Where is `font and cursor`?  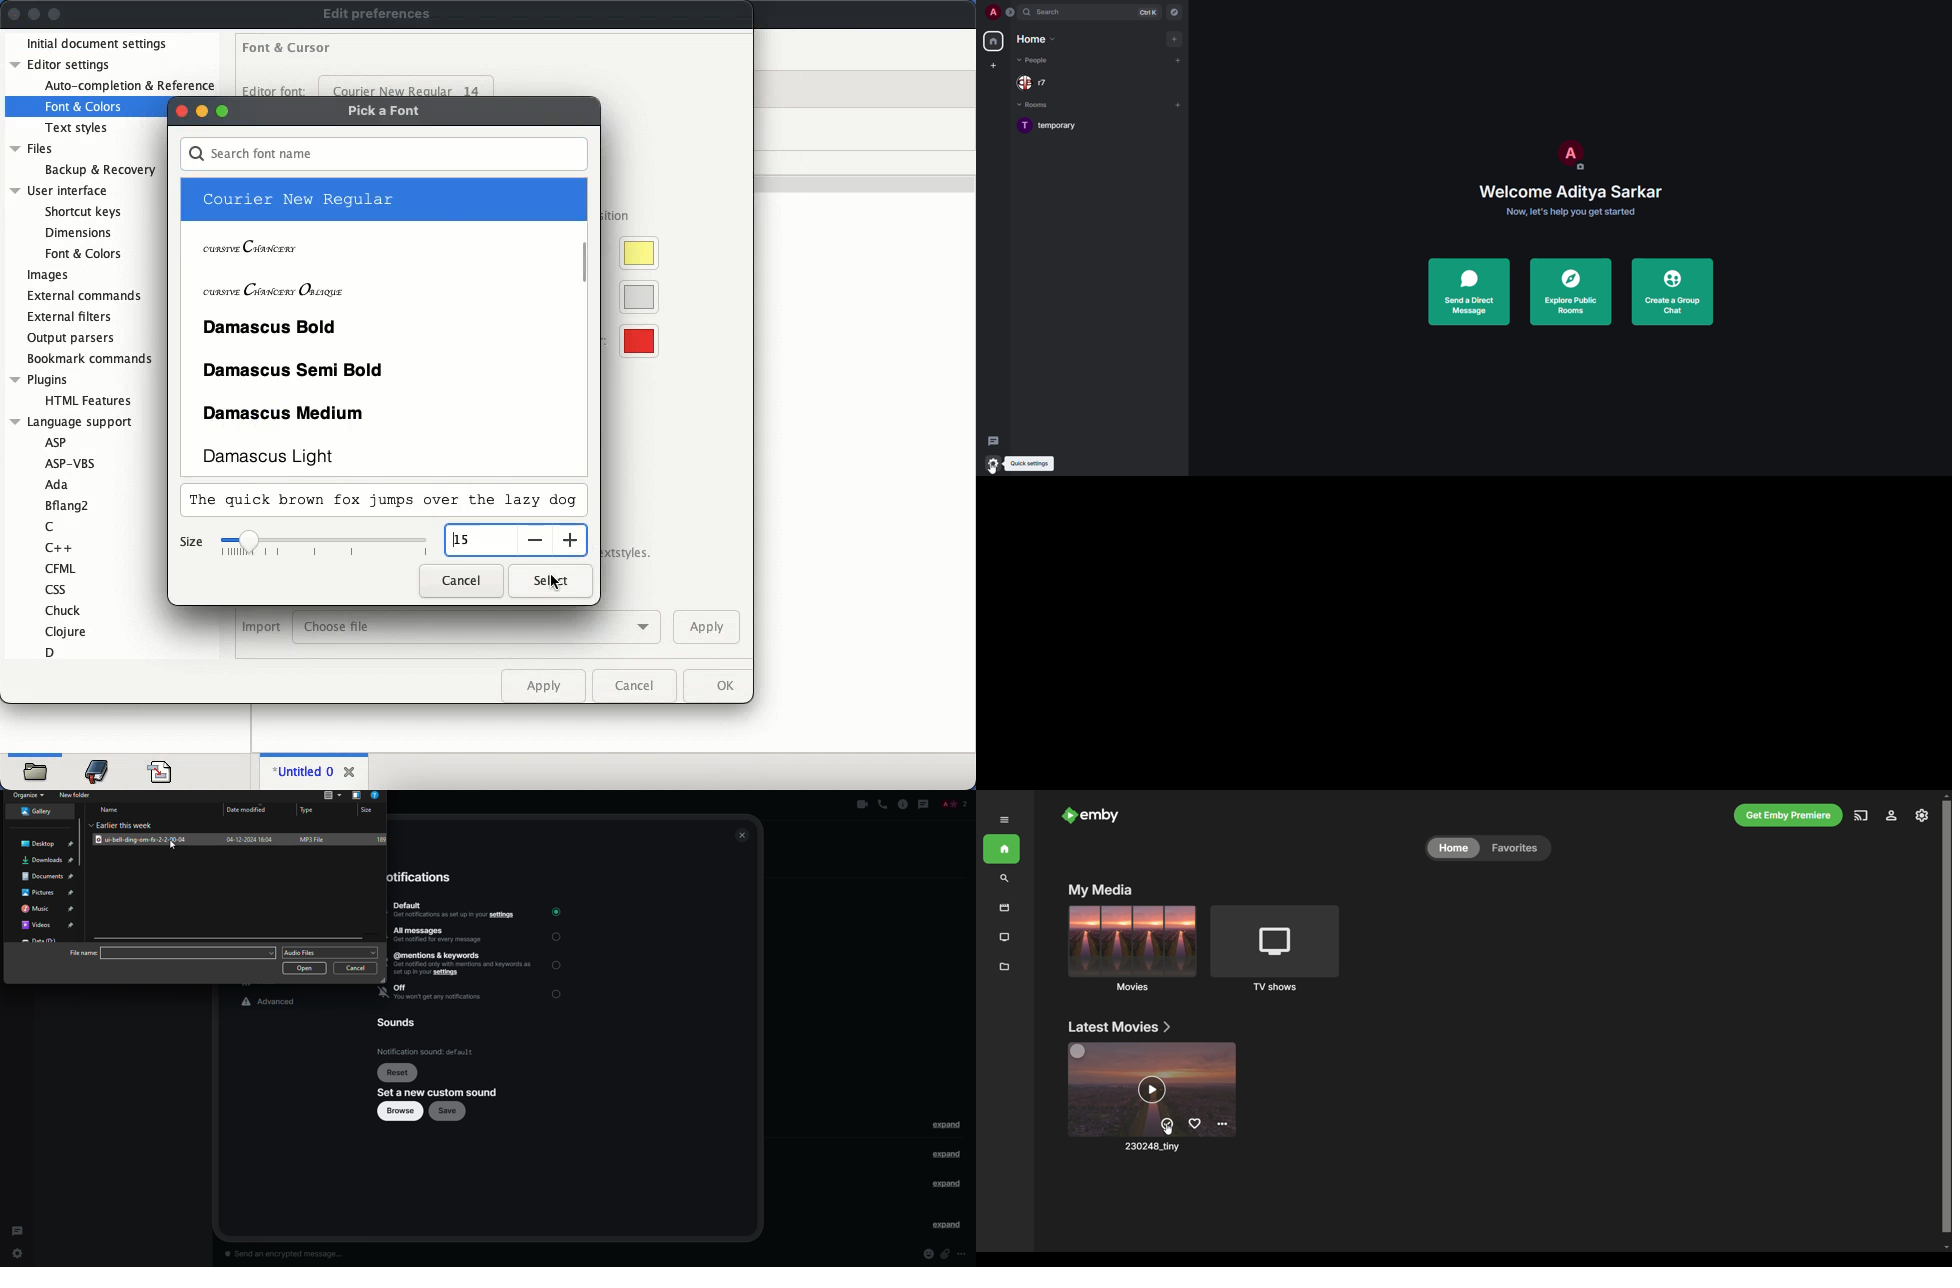
font and cursor is located at coordinates (287, 45).